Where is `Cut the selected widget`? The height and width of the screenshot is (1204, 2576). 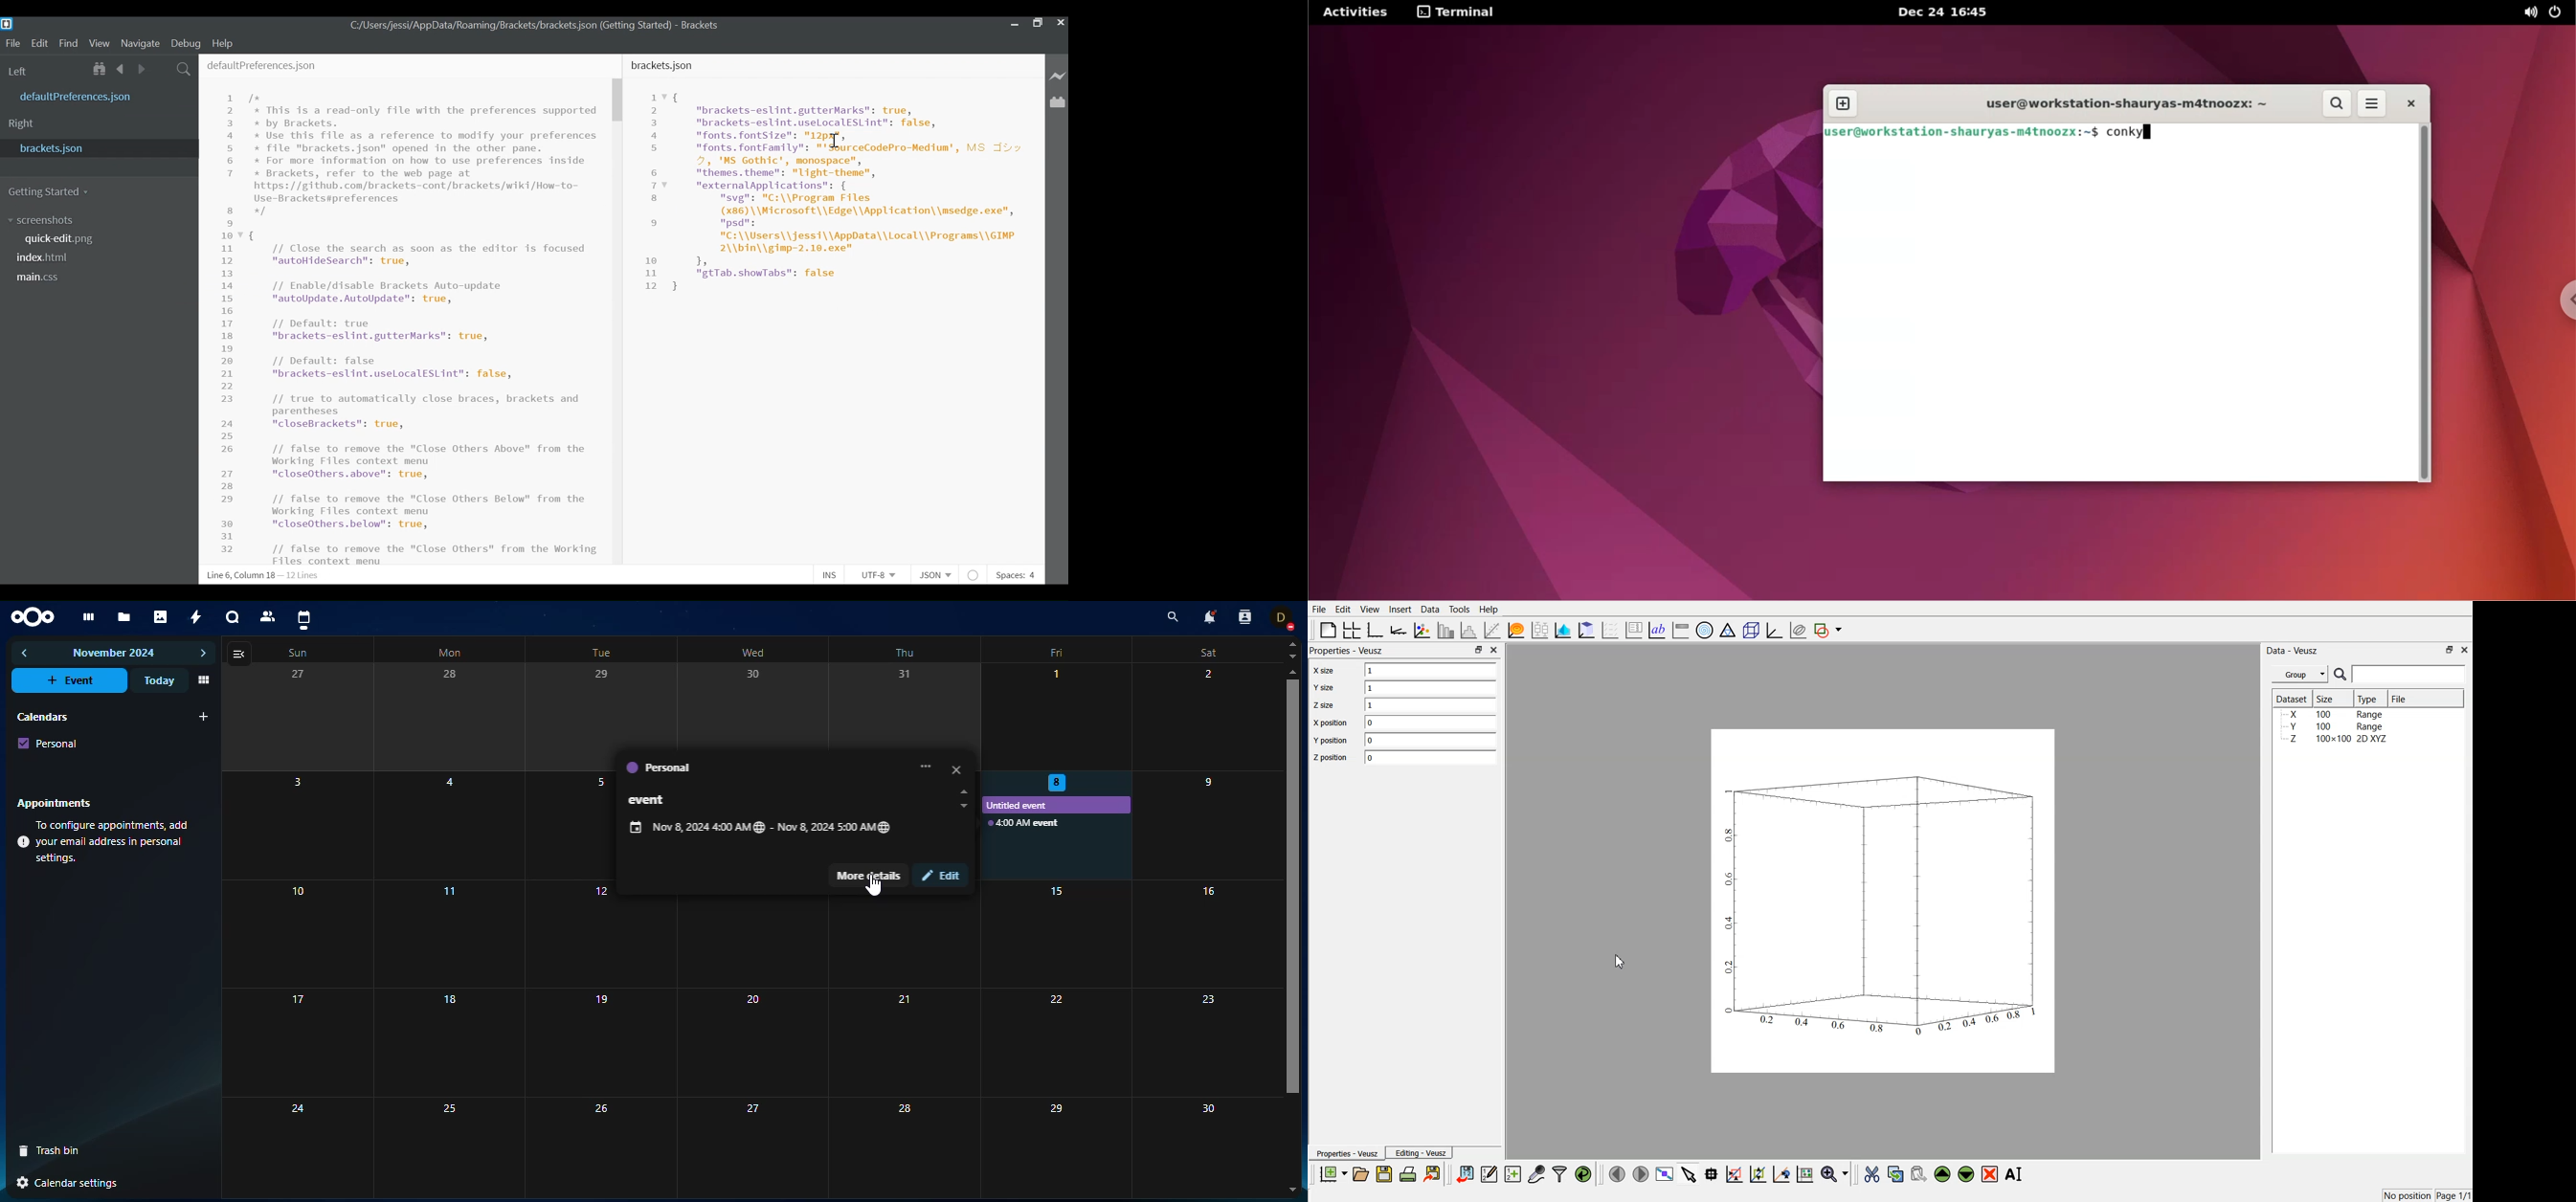 Cut the selected widget is located at coordinates (1872, 1175).